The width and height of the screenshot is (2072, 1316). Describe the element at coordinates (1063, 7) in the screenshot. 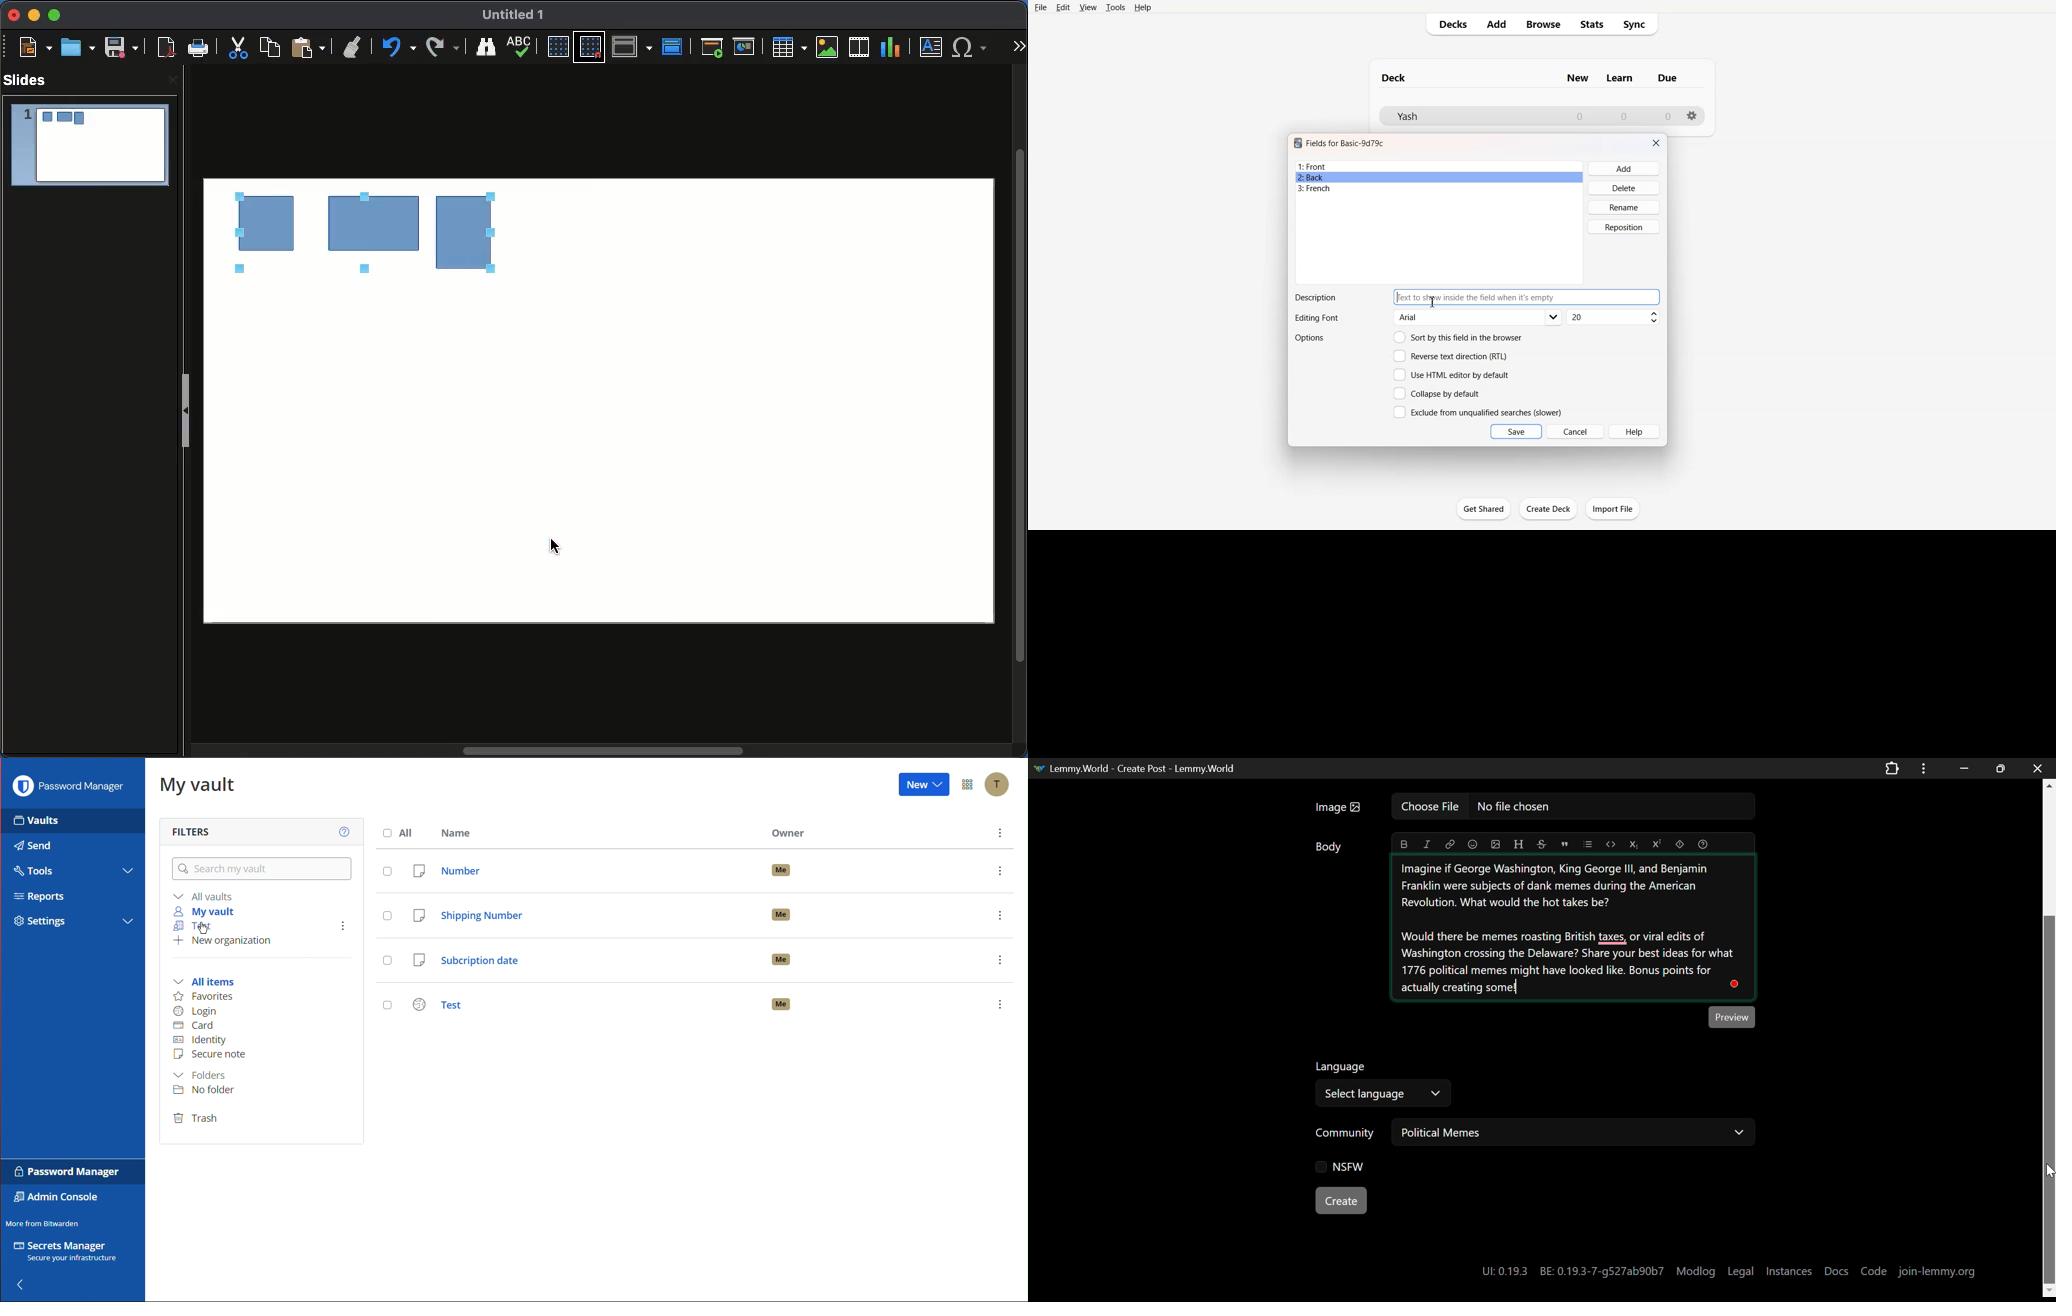

I see `Edit` at that location.